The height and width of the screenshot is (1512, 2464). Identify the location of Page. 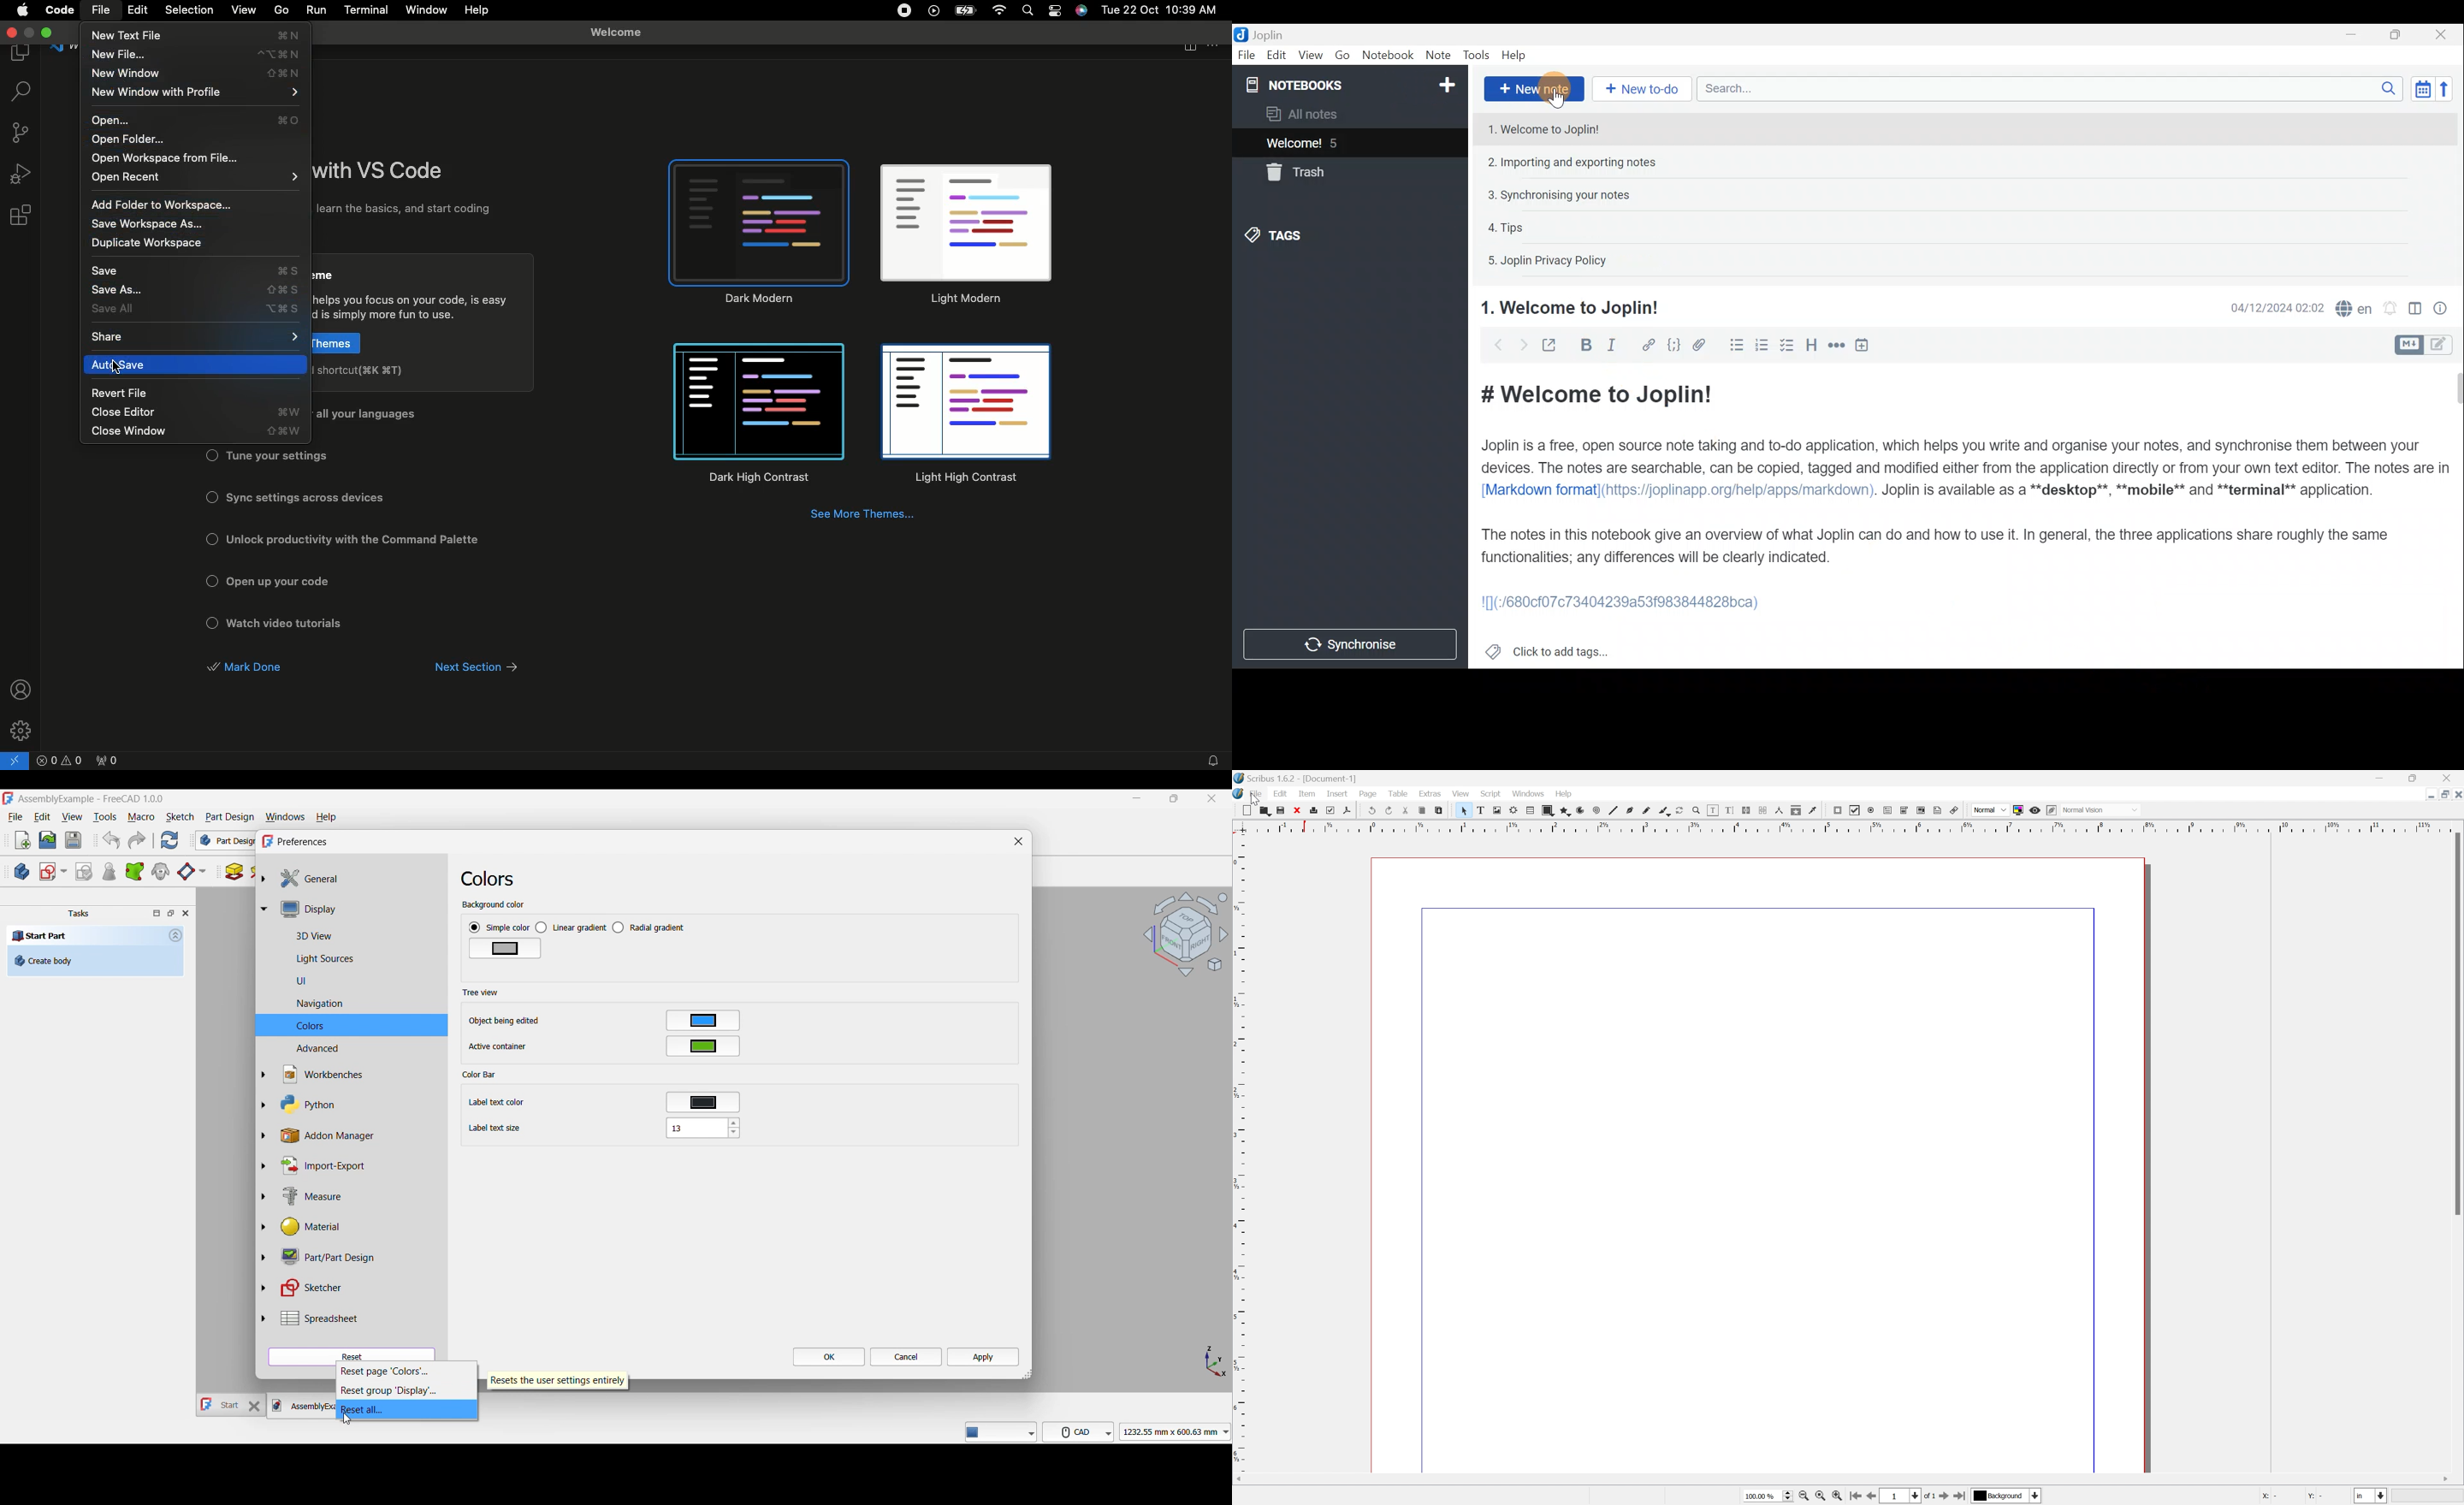
(1369, 796).